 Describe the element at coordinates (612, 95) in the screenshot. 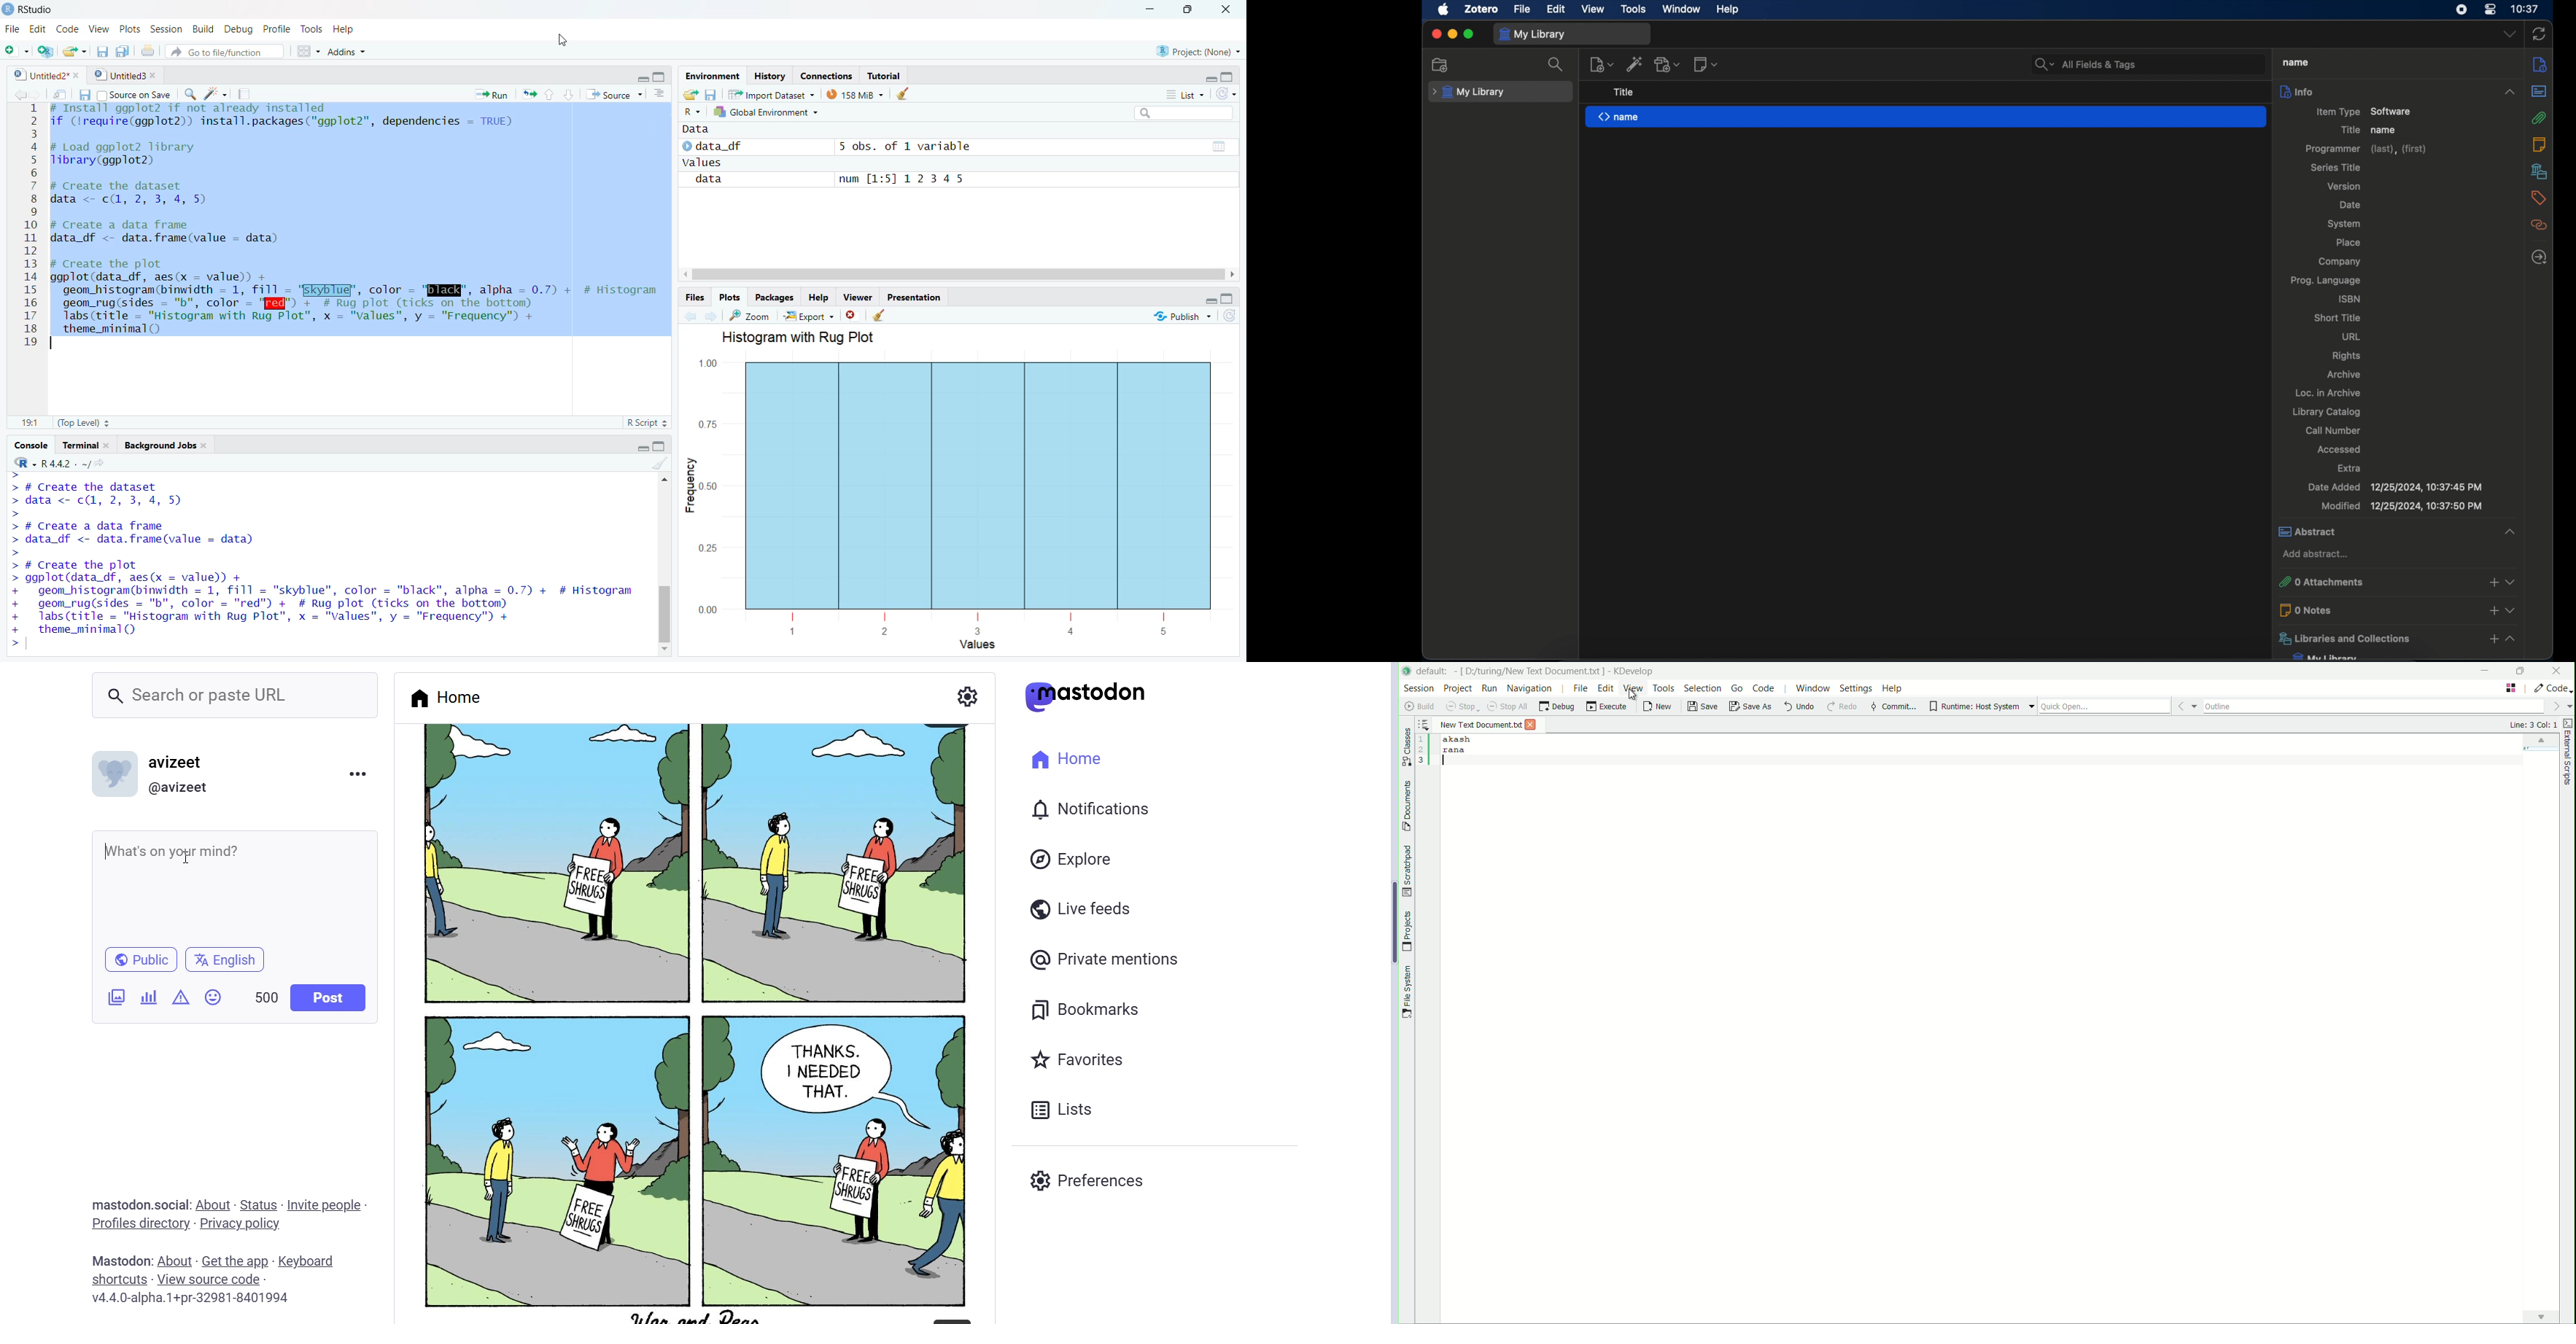

I see `Source` at that location.